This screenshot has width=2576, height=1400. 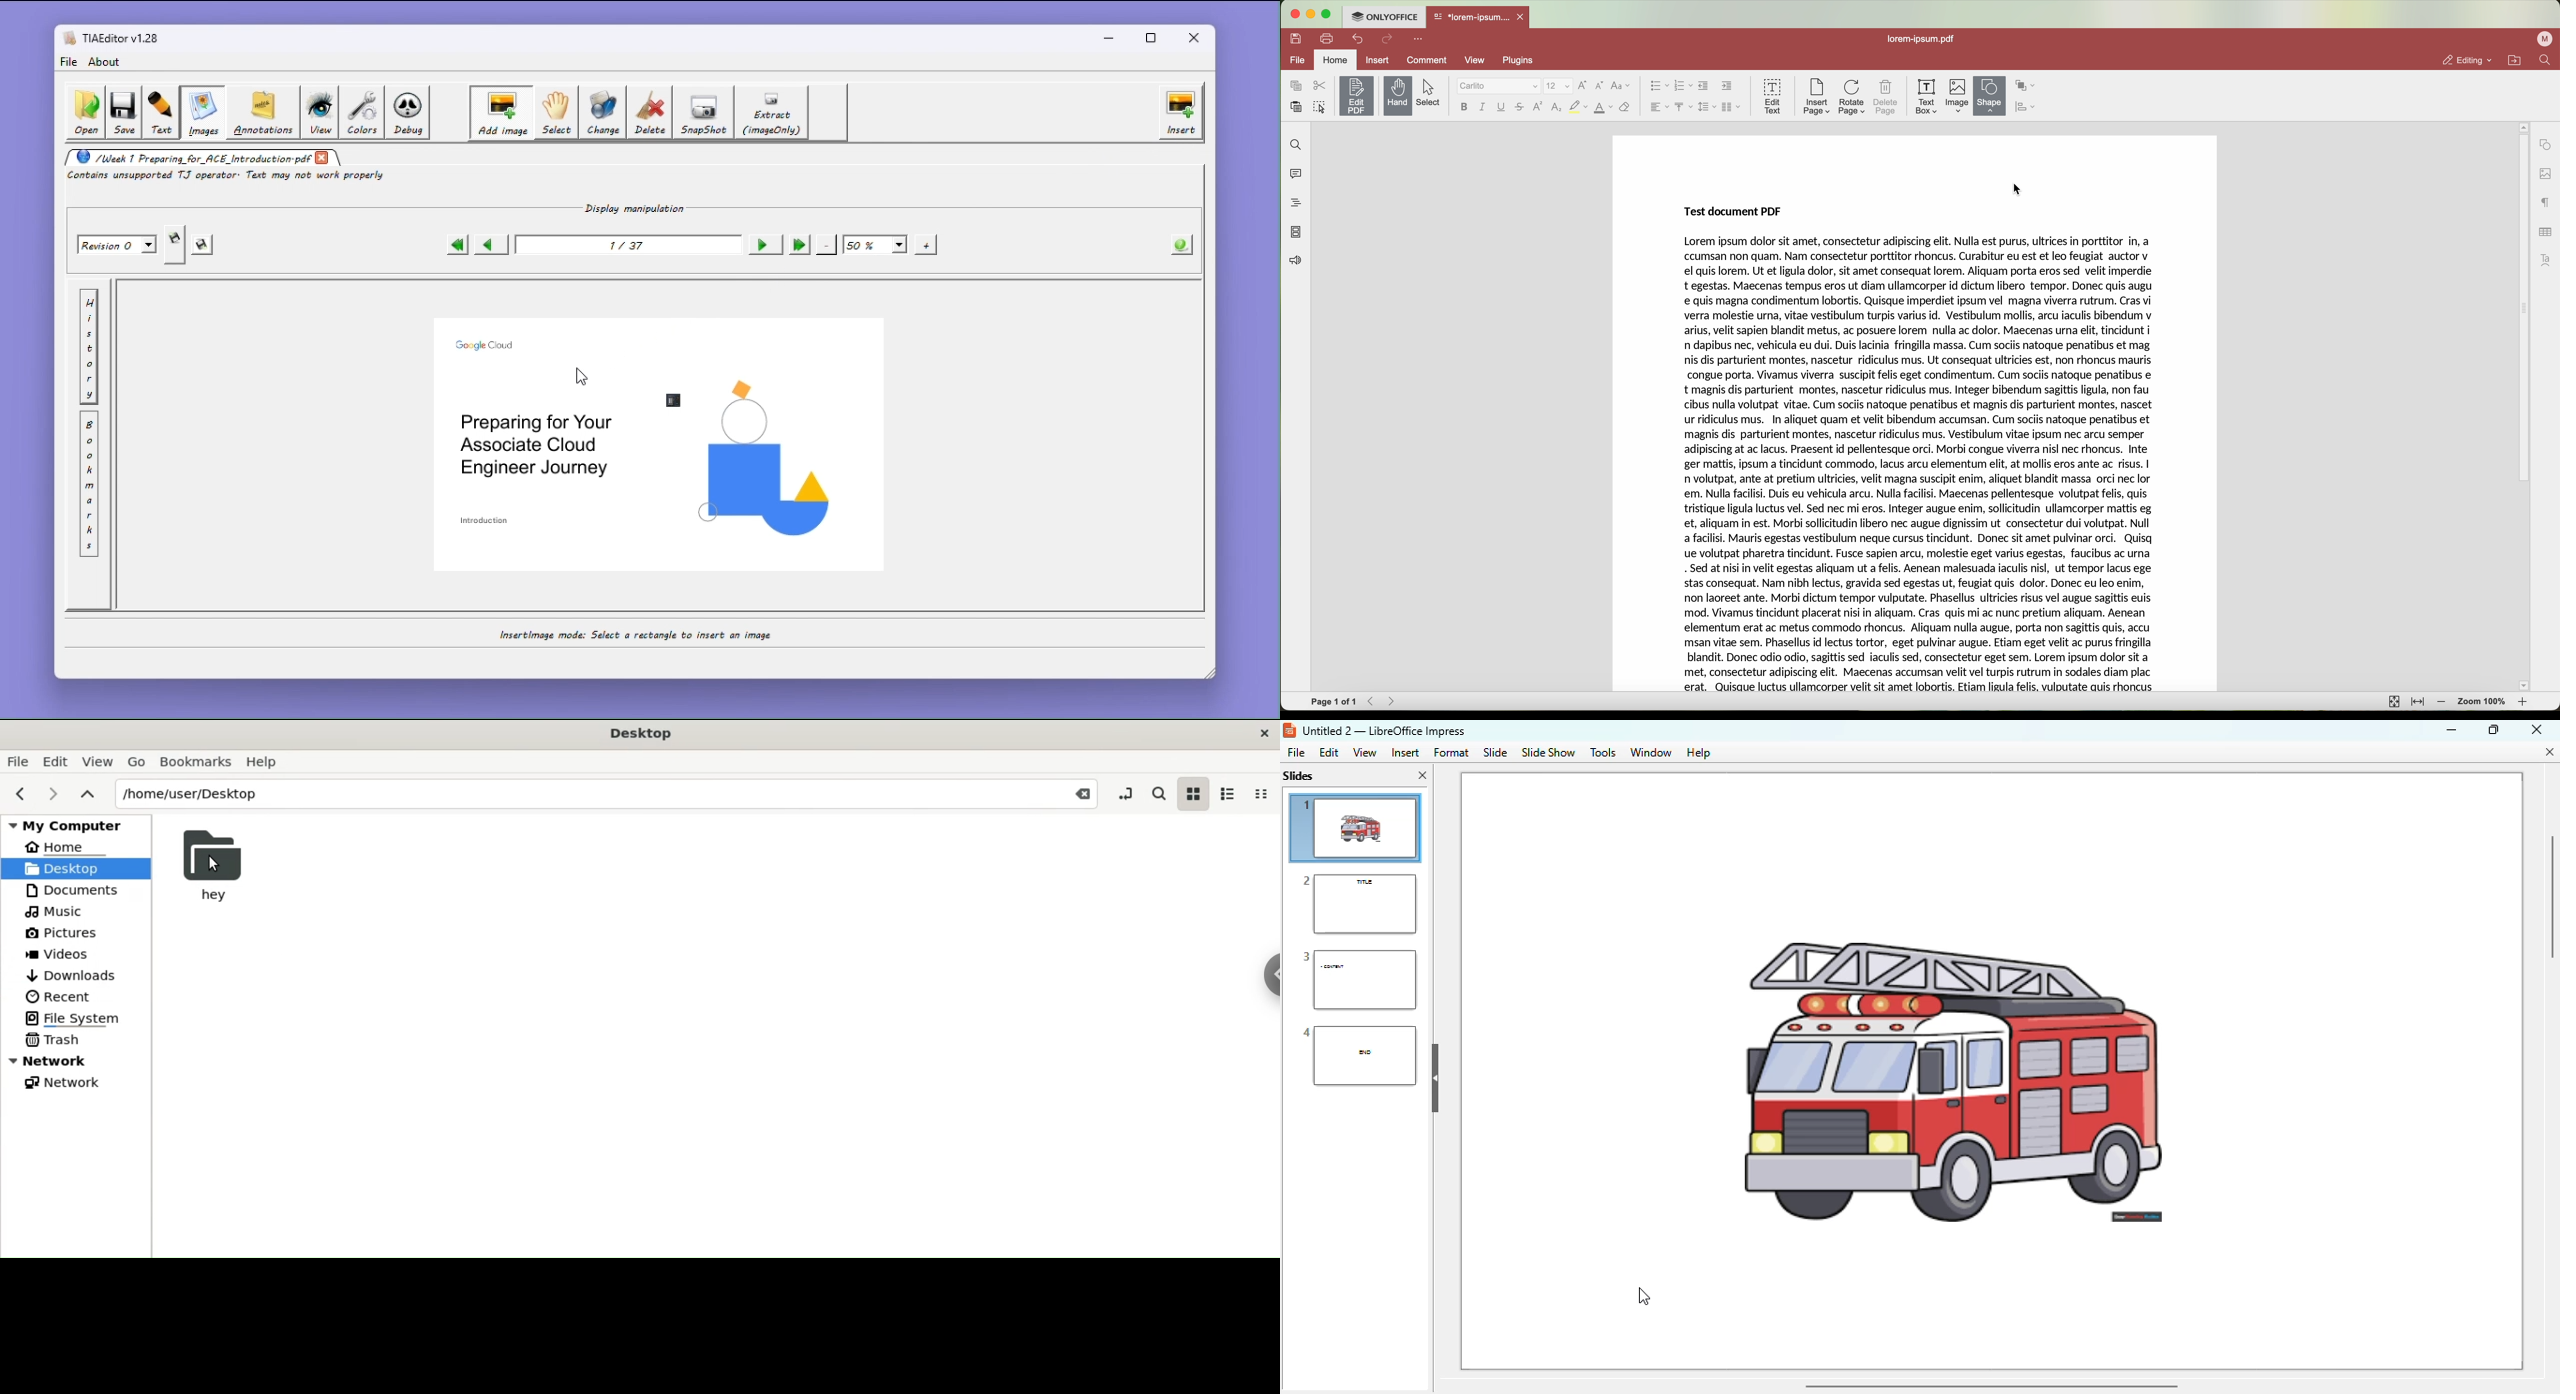 What do you see at coordinates (1537, 107) in the screenshot?
I see `superscript` at bounding box center [1537, 107].